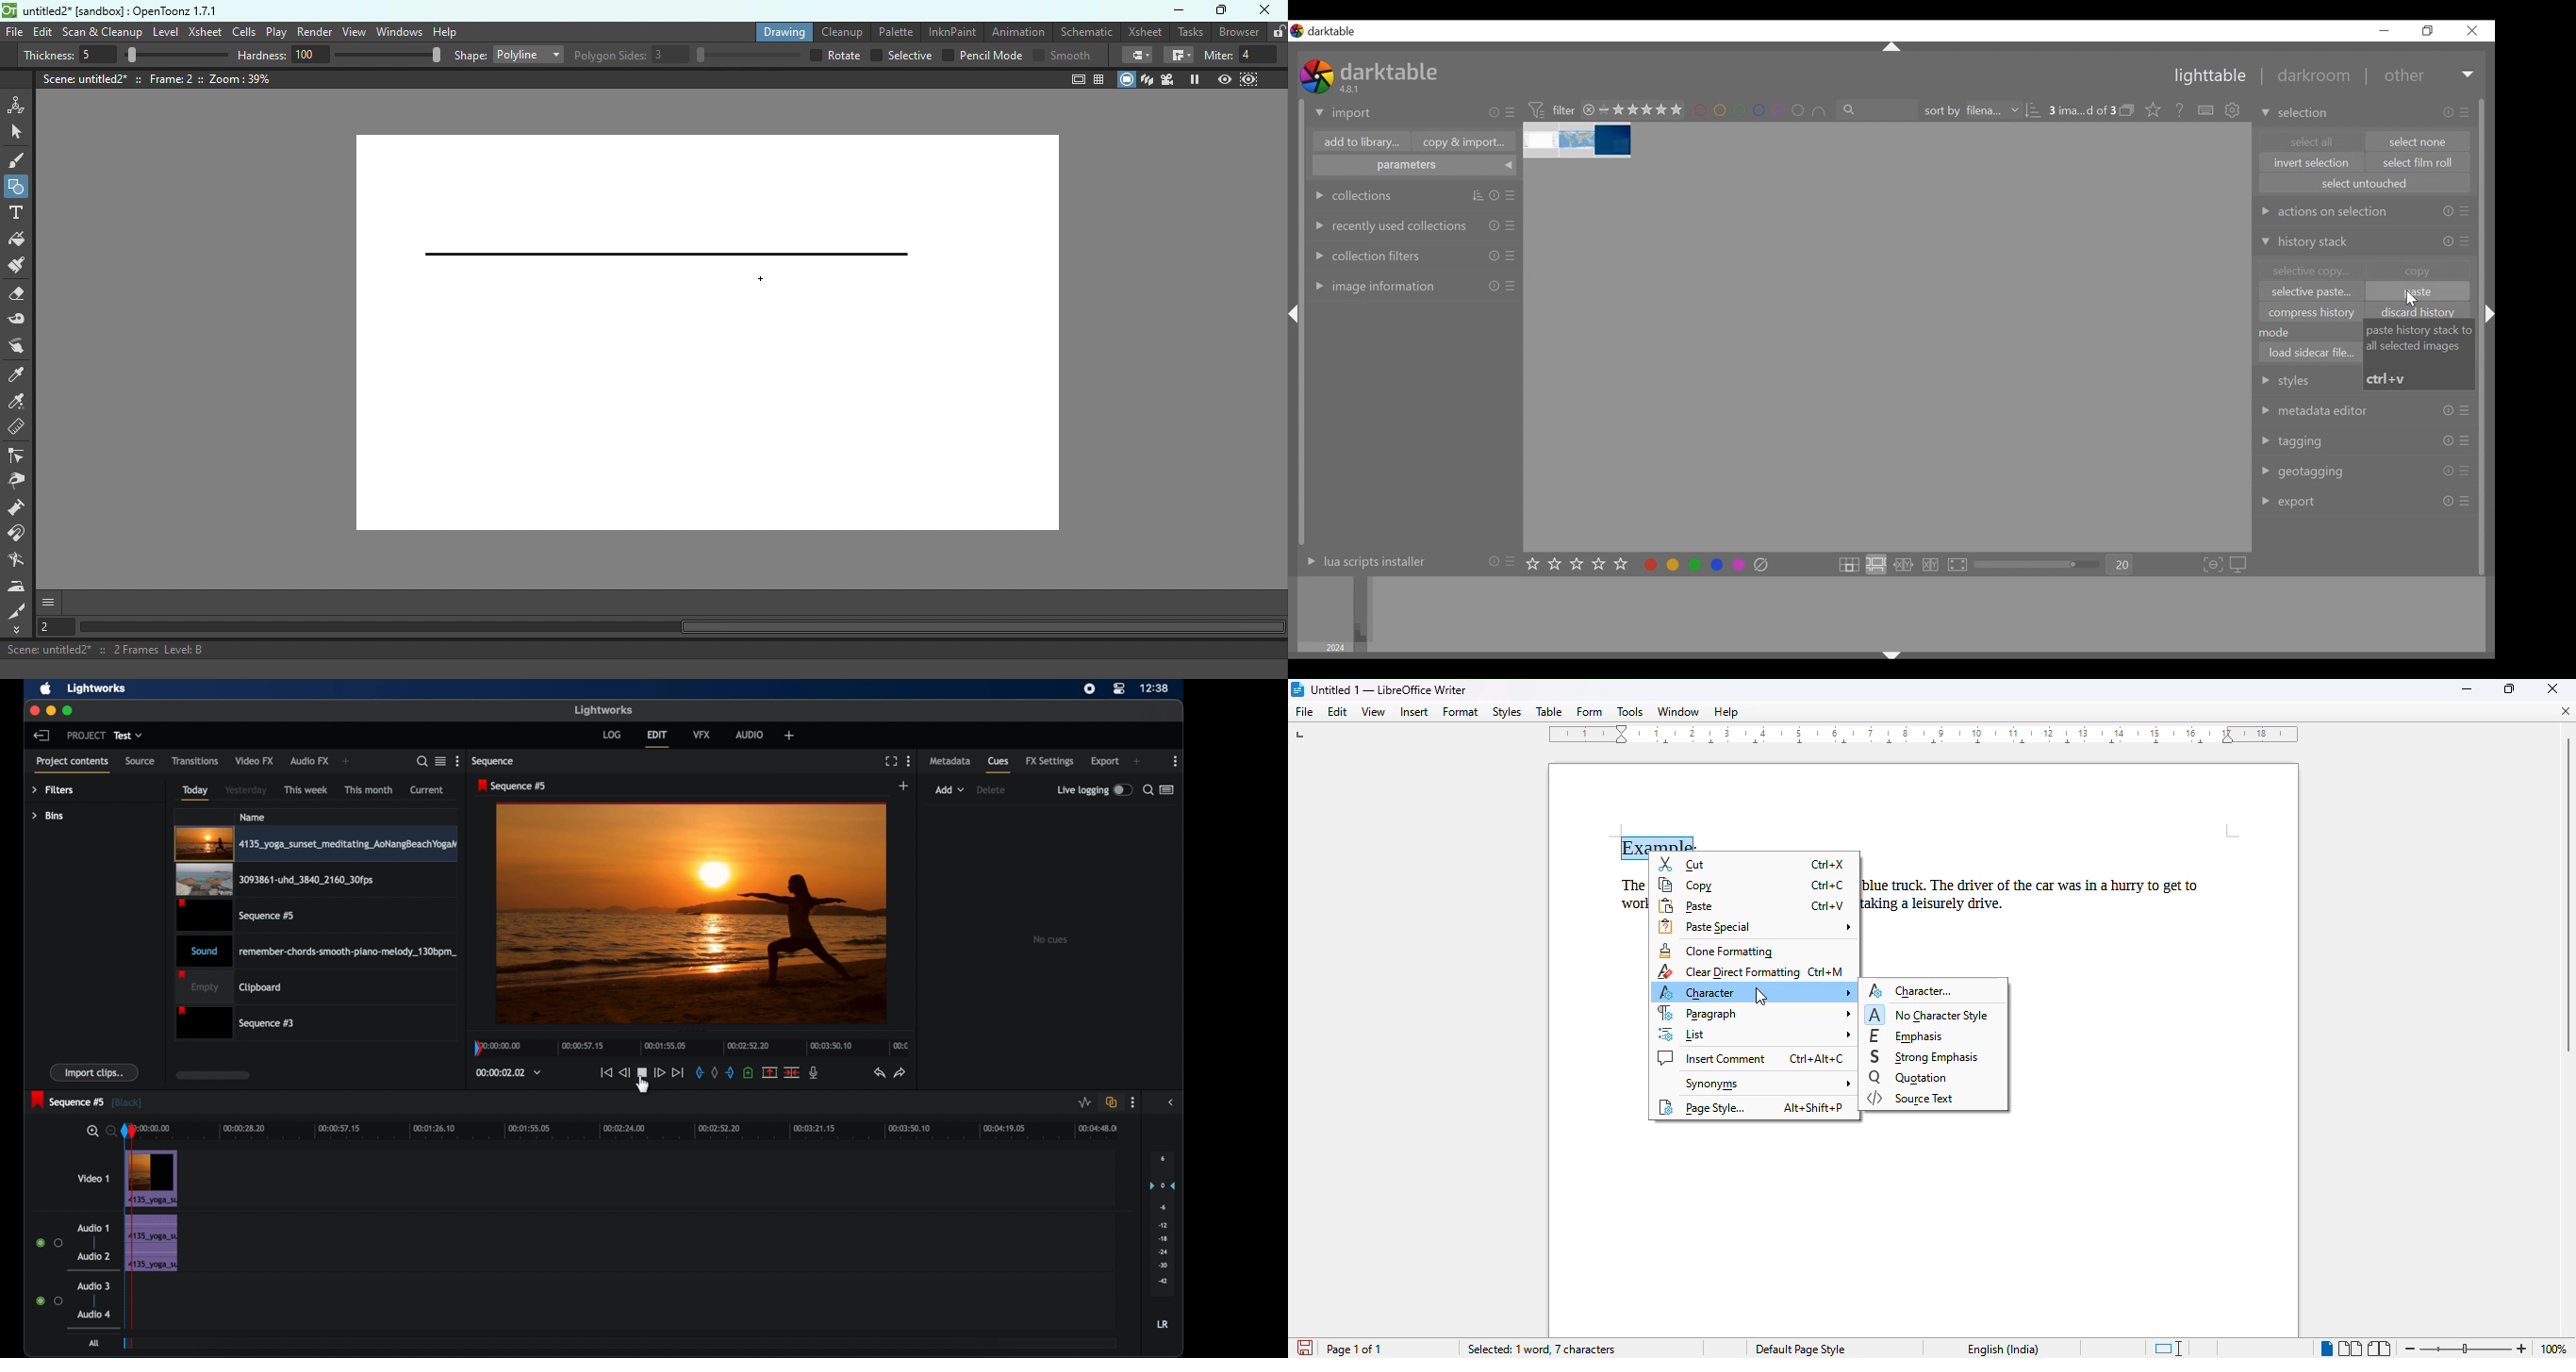 This screenshot has width=2576, height=1372. Describe the element at coordinates (1549, 712) in the screenshot. I see `table` at that location.